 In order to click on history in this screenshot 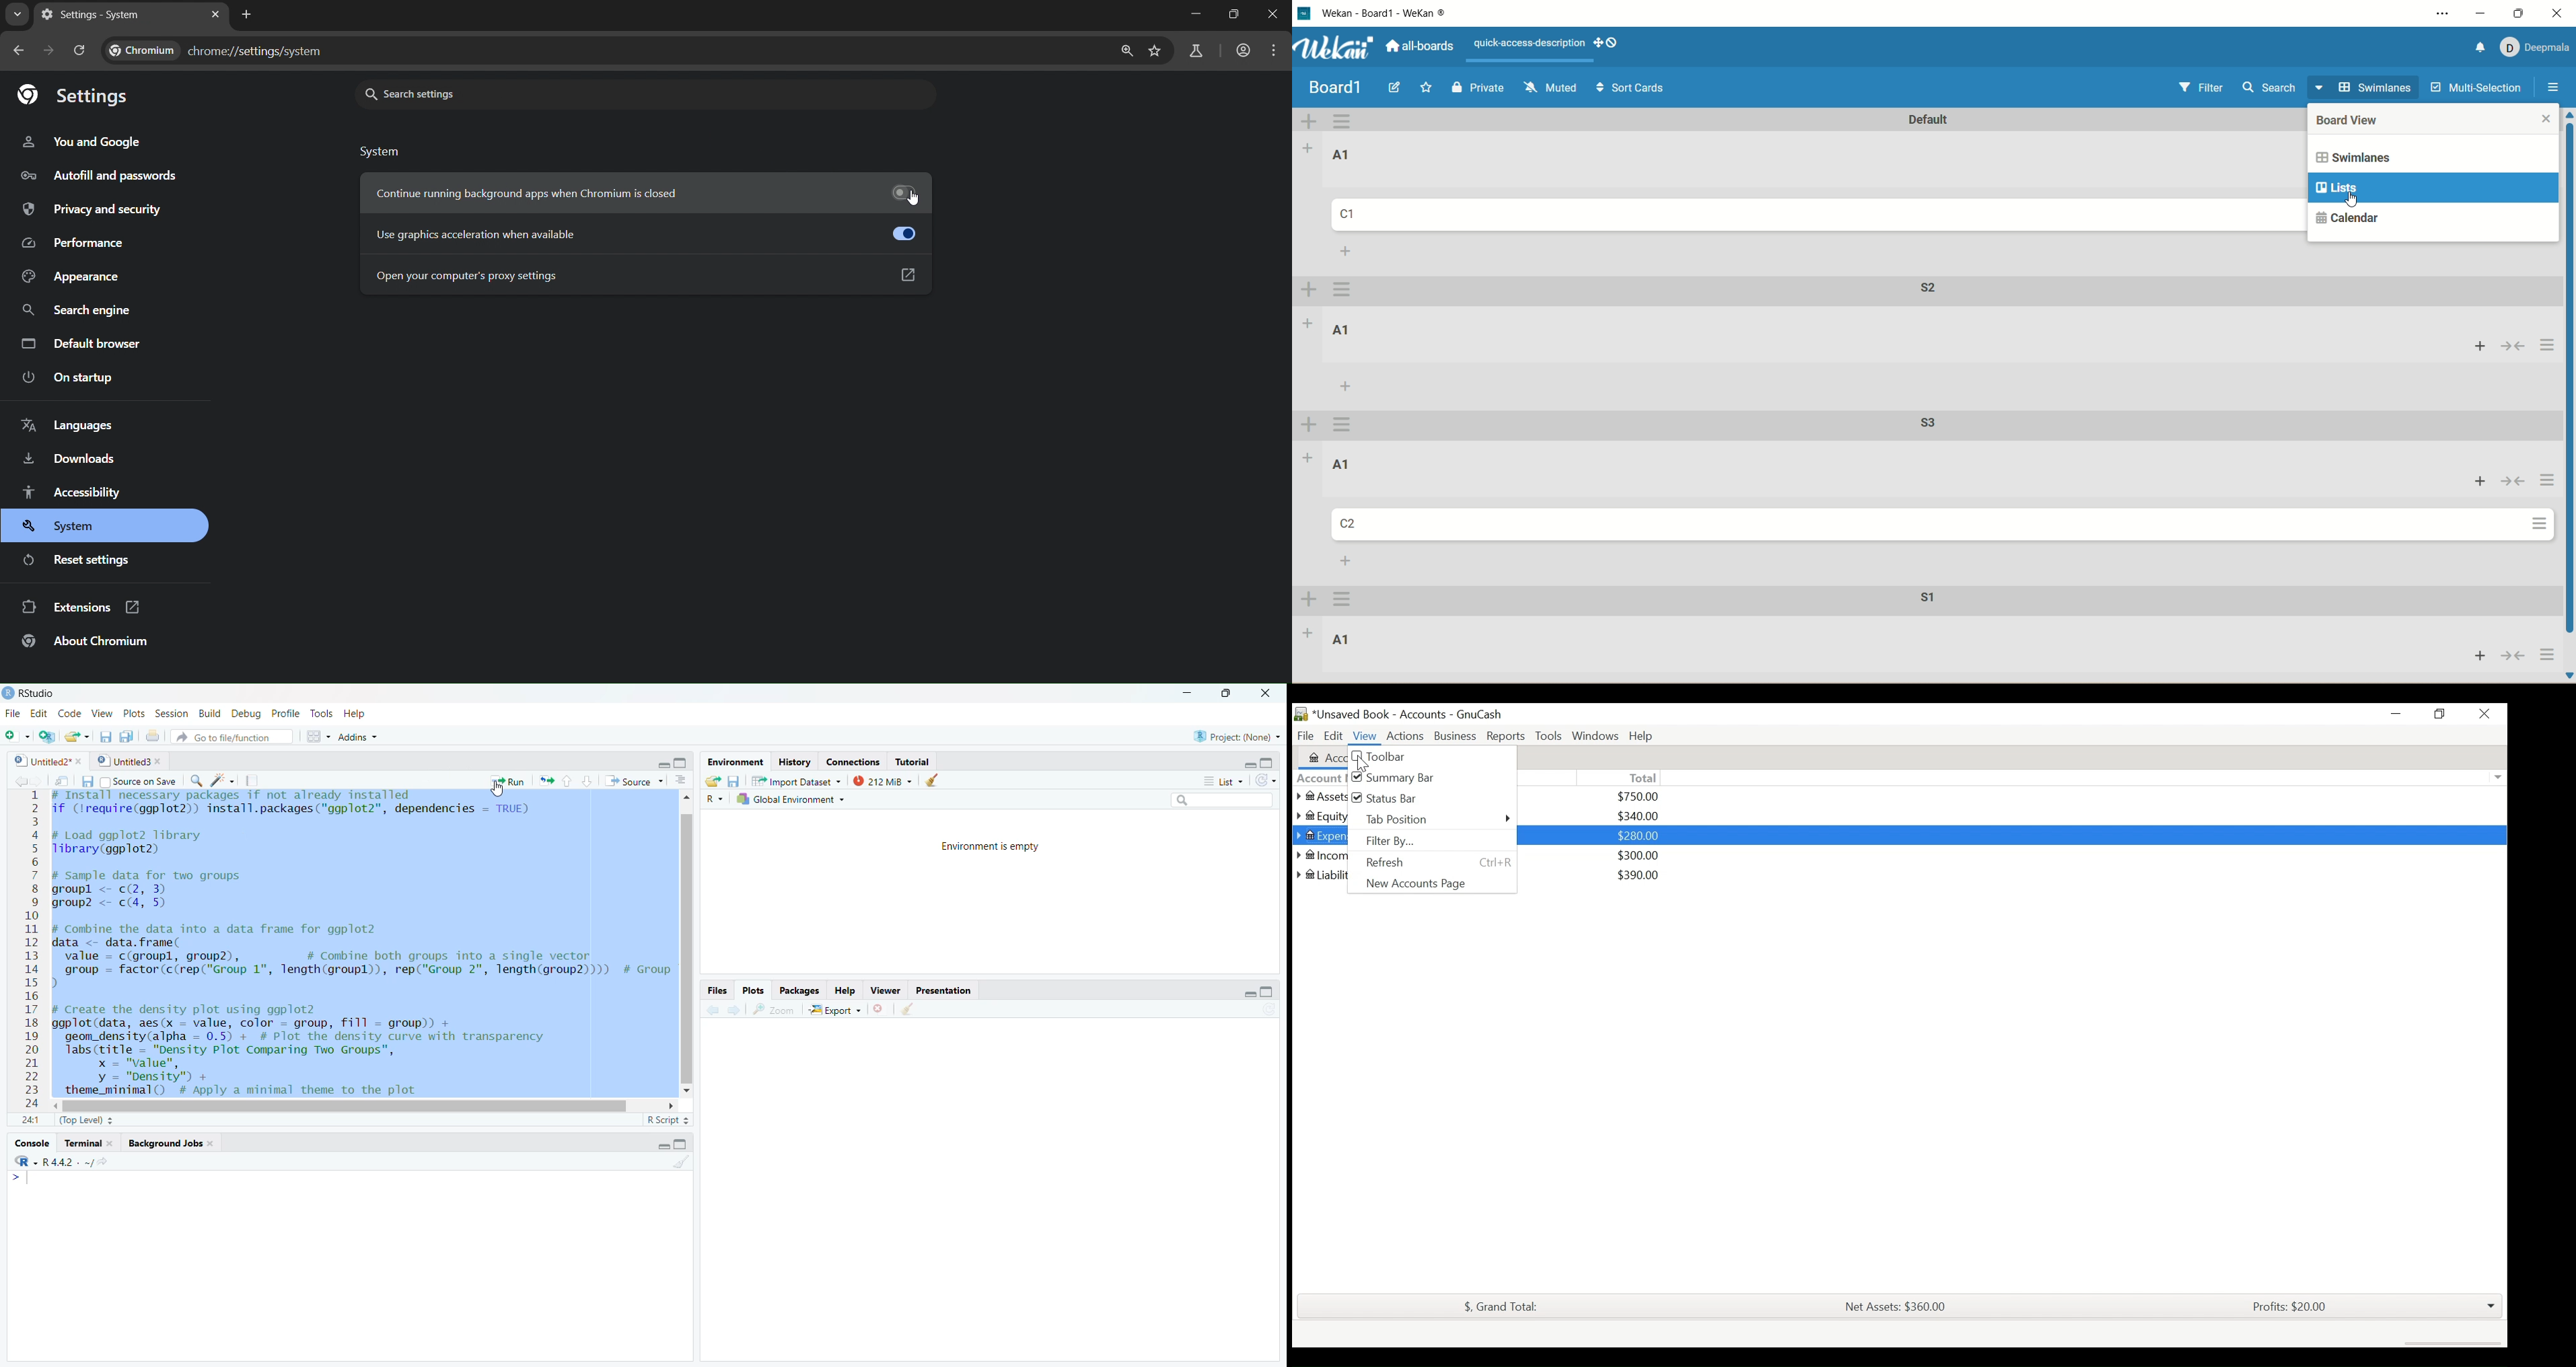, I will do `click(792, 761)`.